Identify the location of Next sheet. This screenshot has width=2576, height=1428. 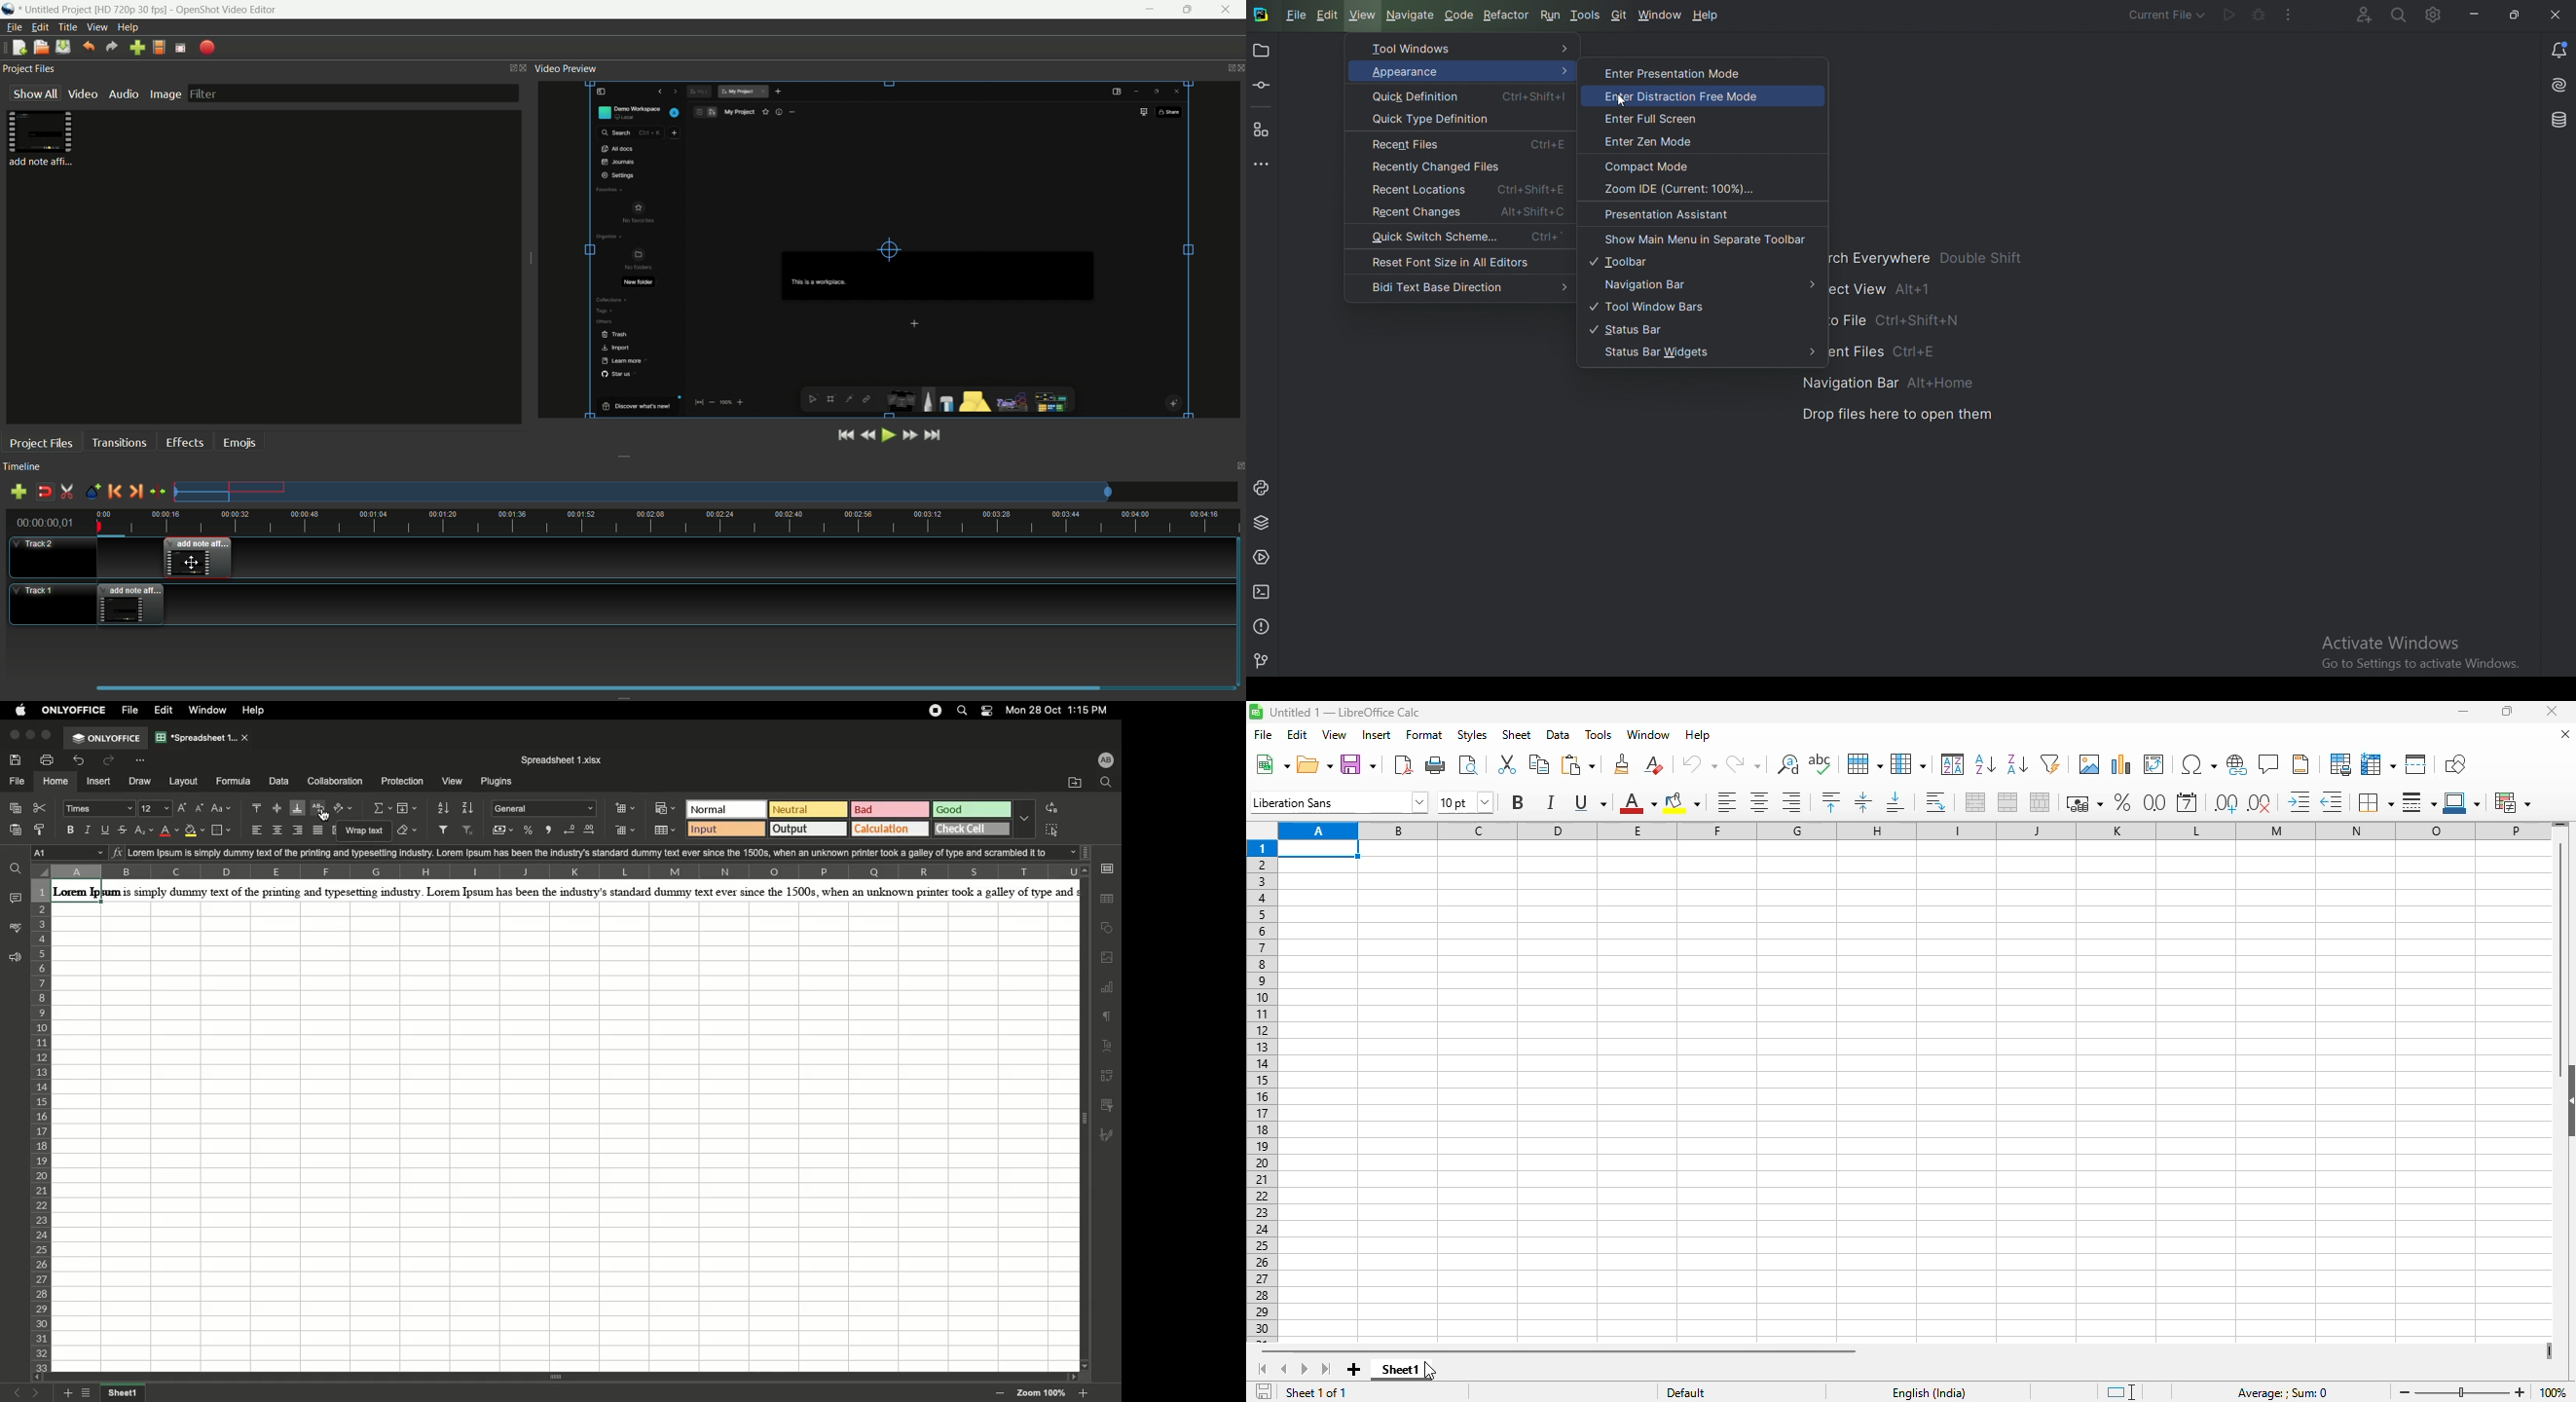
(37, 1393).